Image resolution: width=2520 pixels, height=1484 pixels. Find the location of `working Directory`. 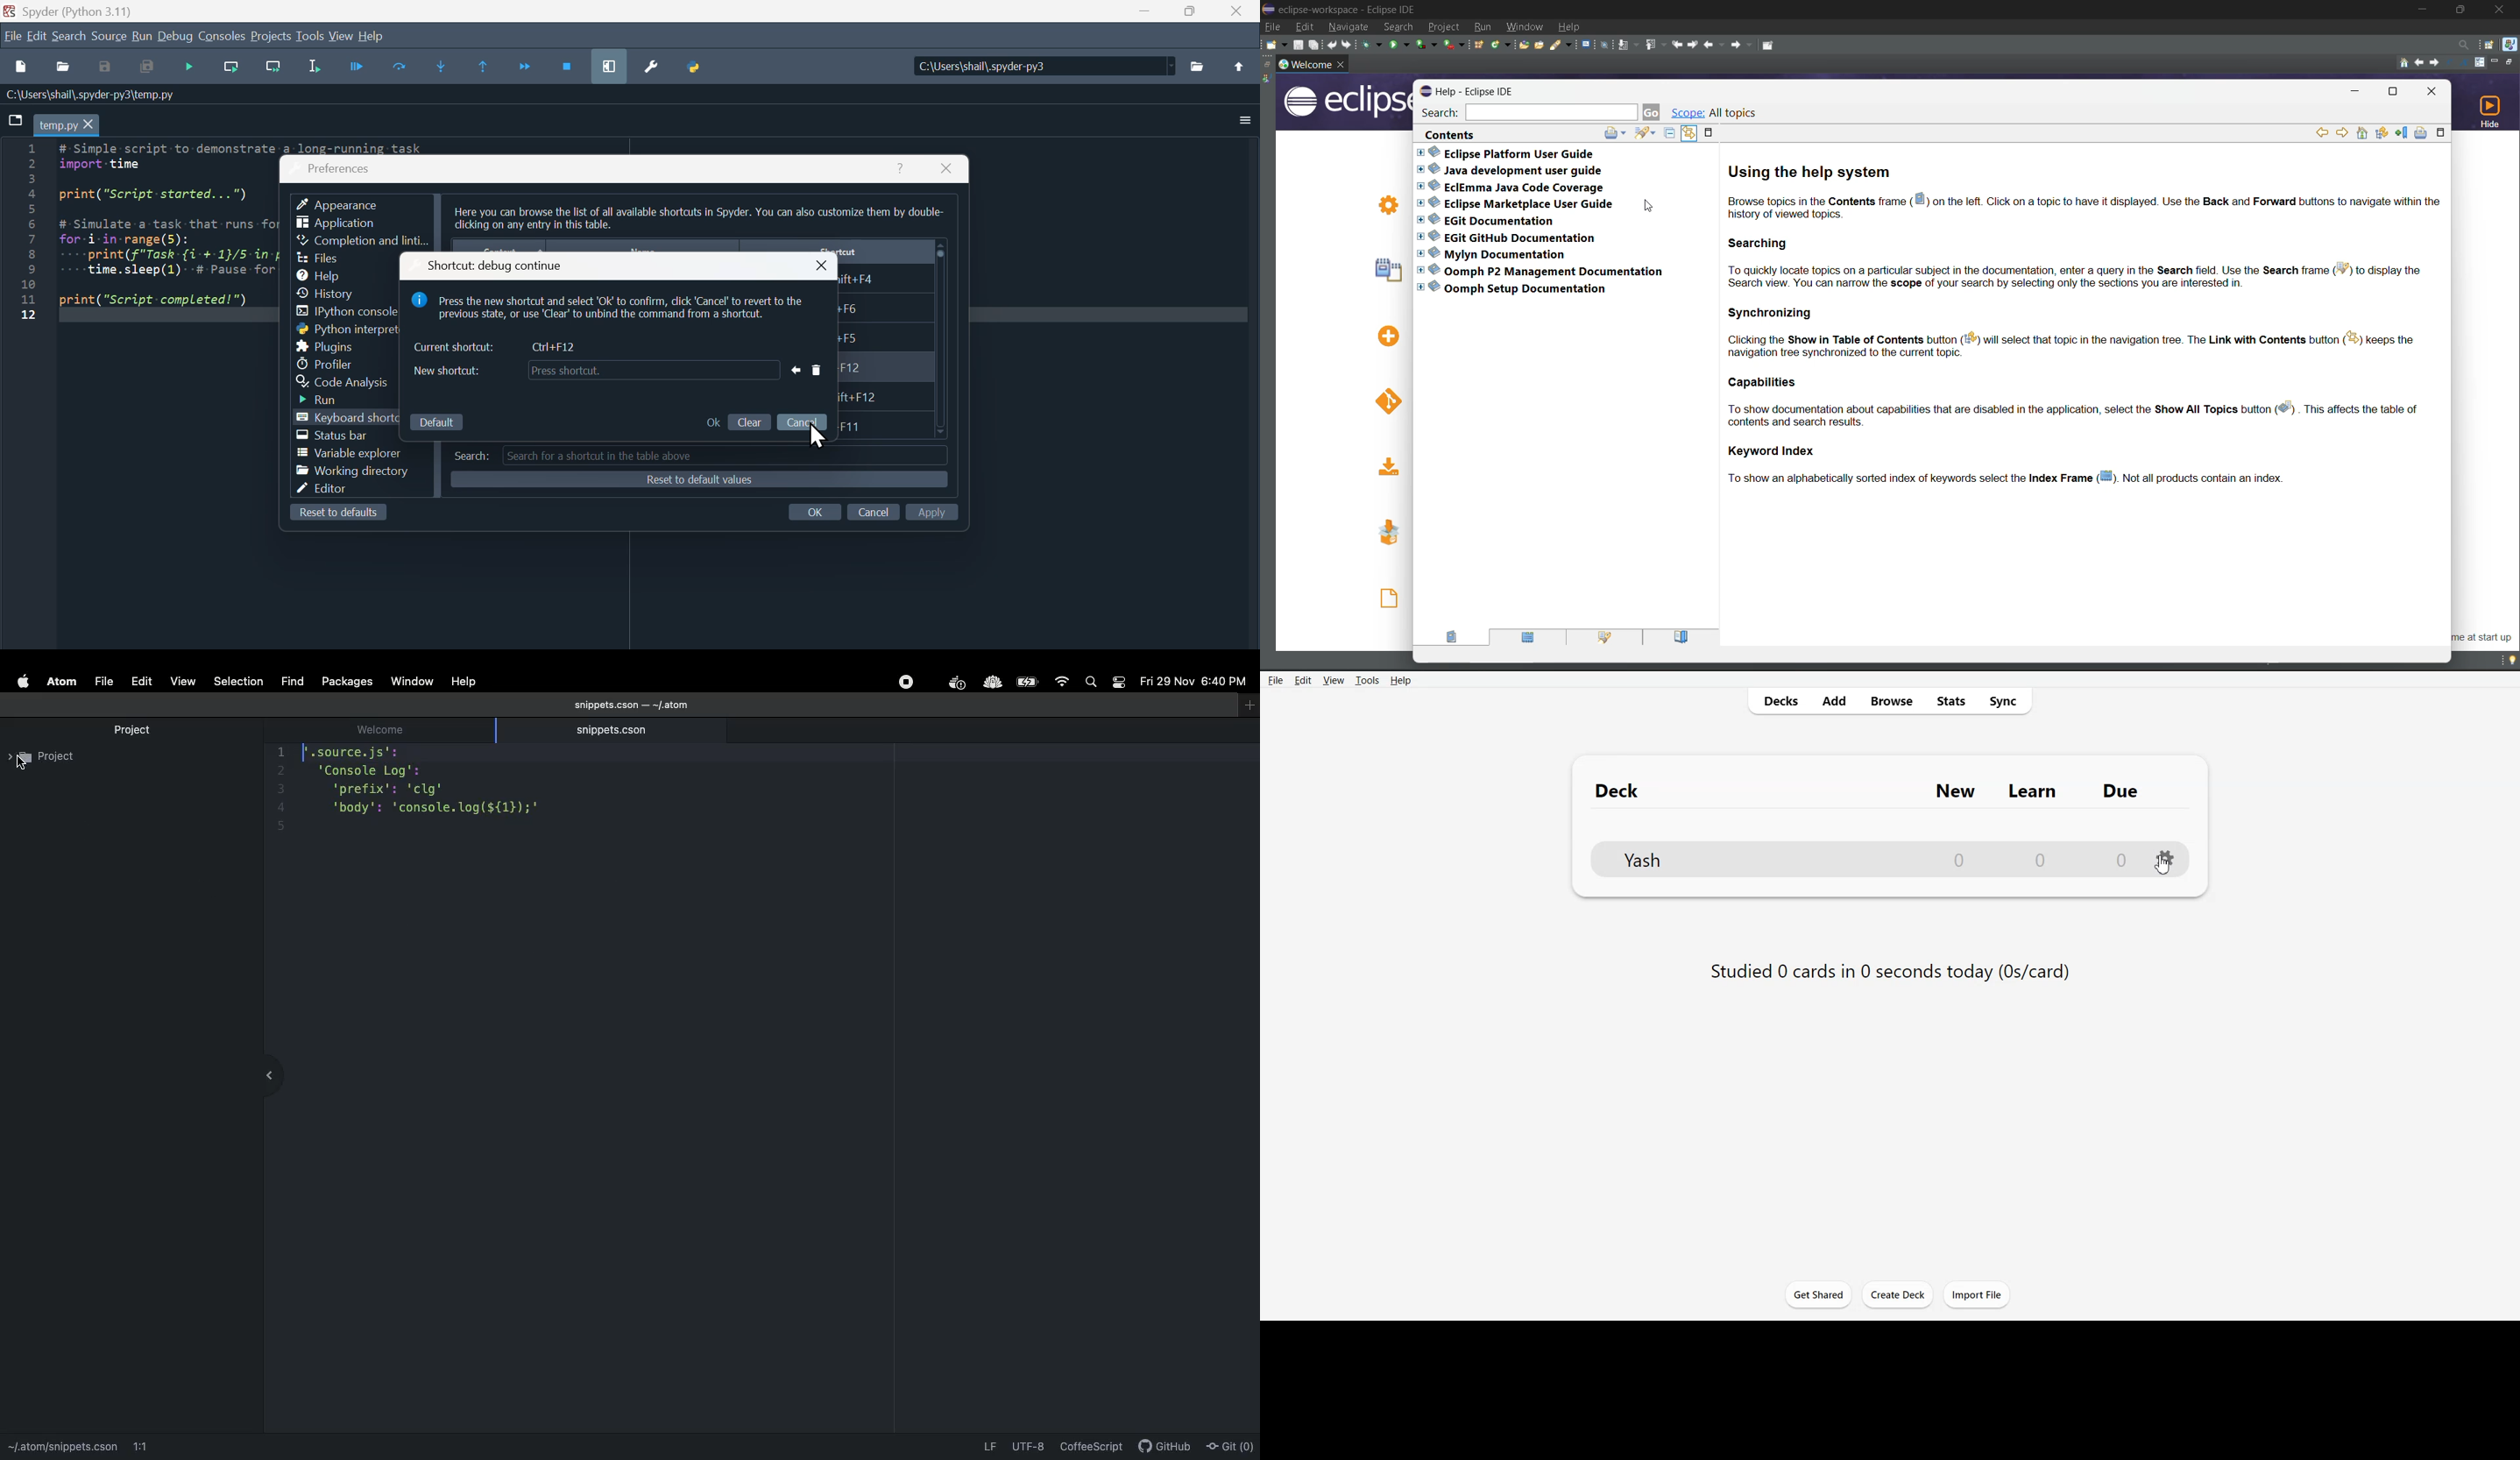

working Directory is located at coordinates (353, 473).